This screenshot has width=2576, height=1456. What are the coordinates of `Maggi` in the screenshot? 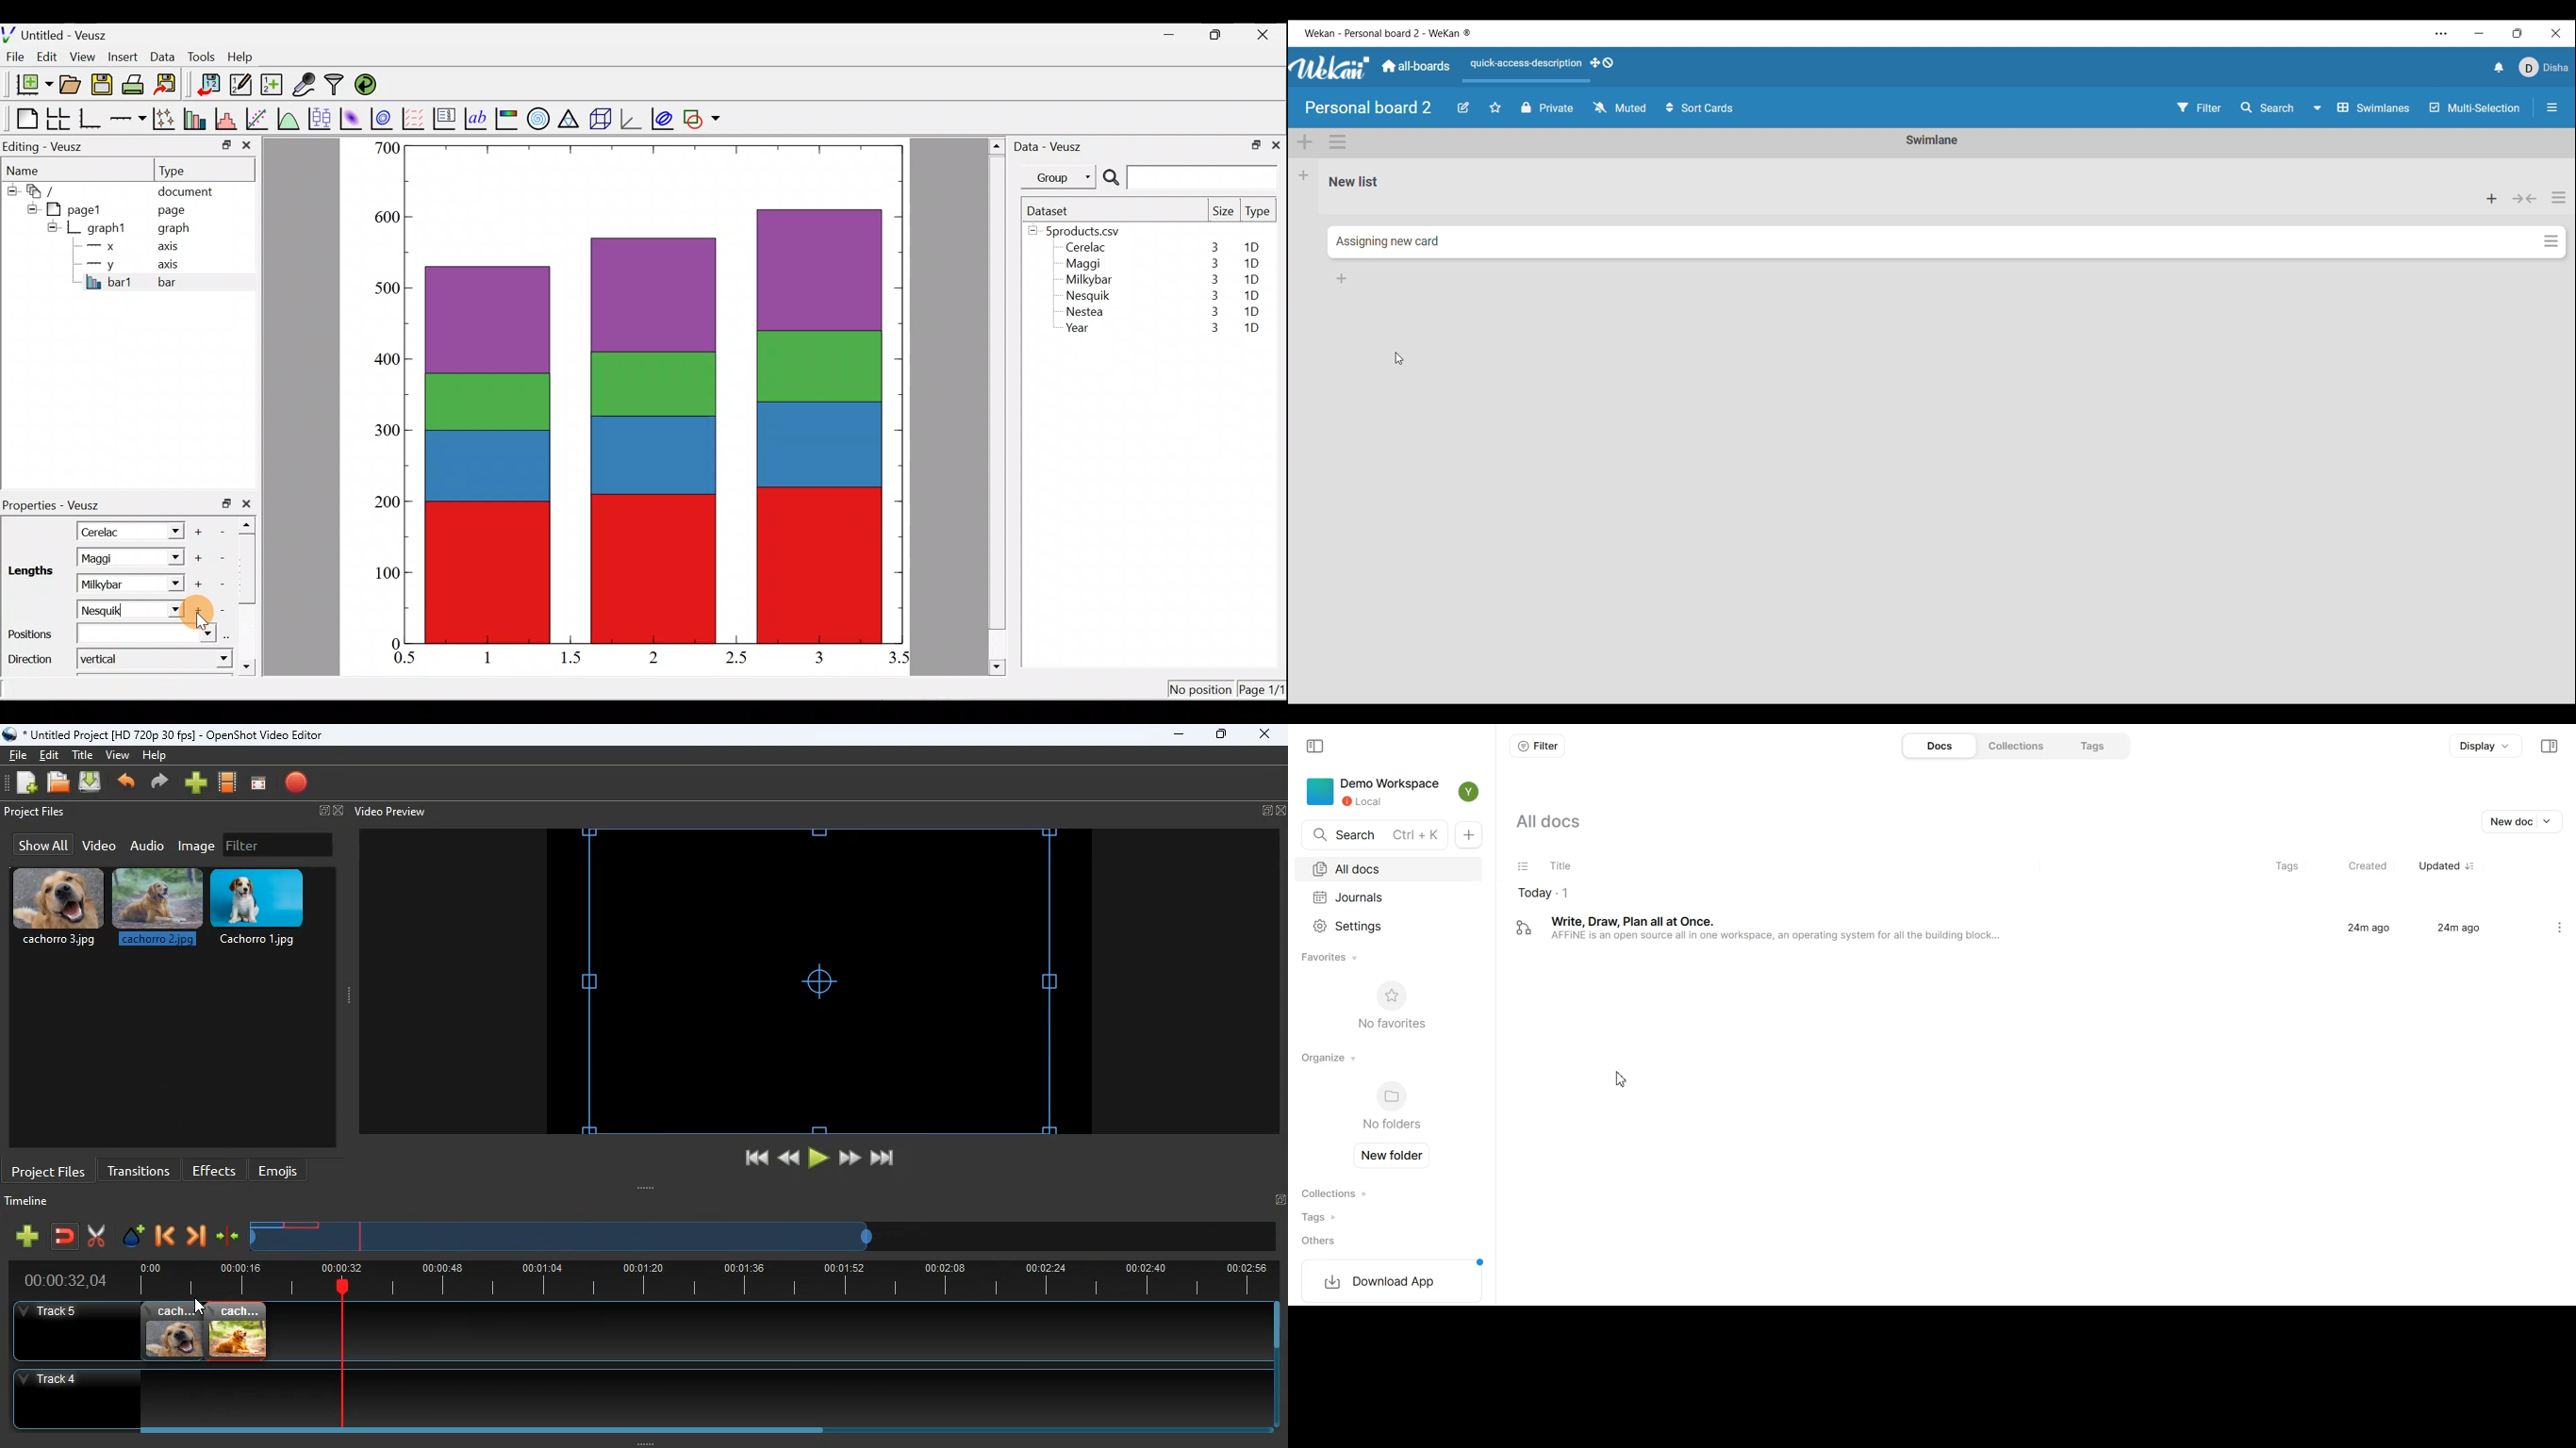 It's located at (113, 558).